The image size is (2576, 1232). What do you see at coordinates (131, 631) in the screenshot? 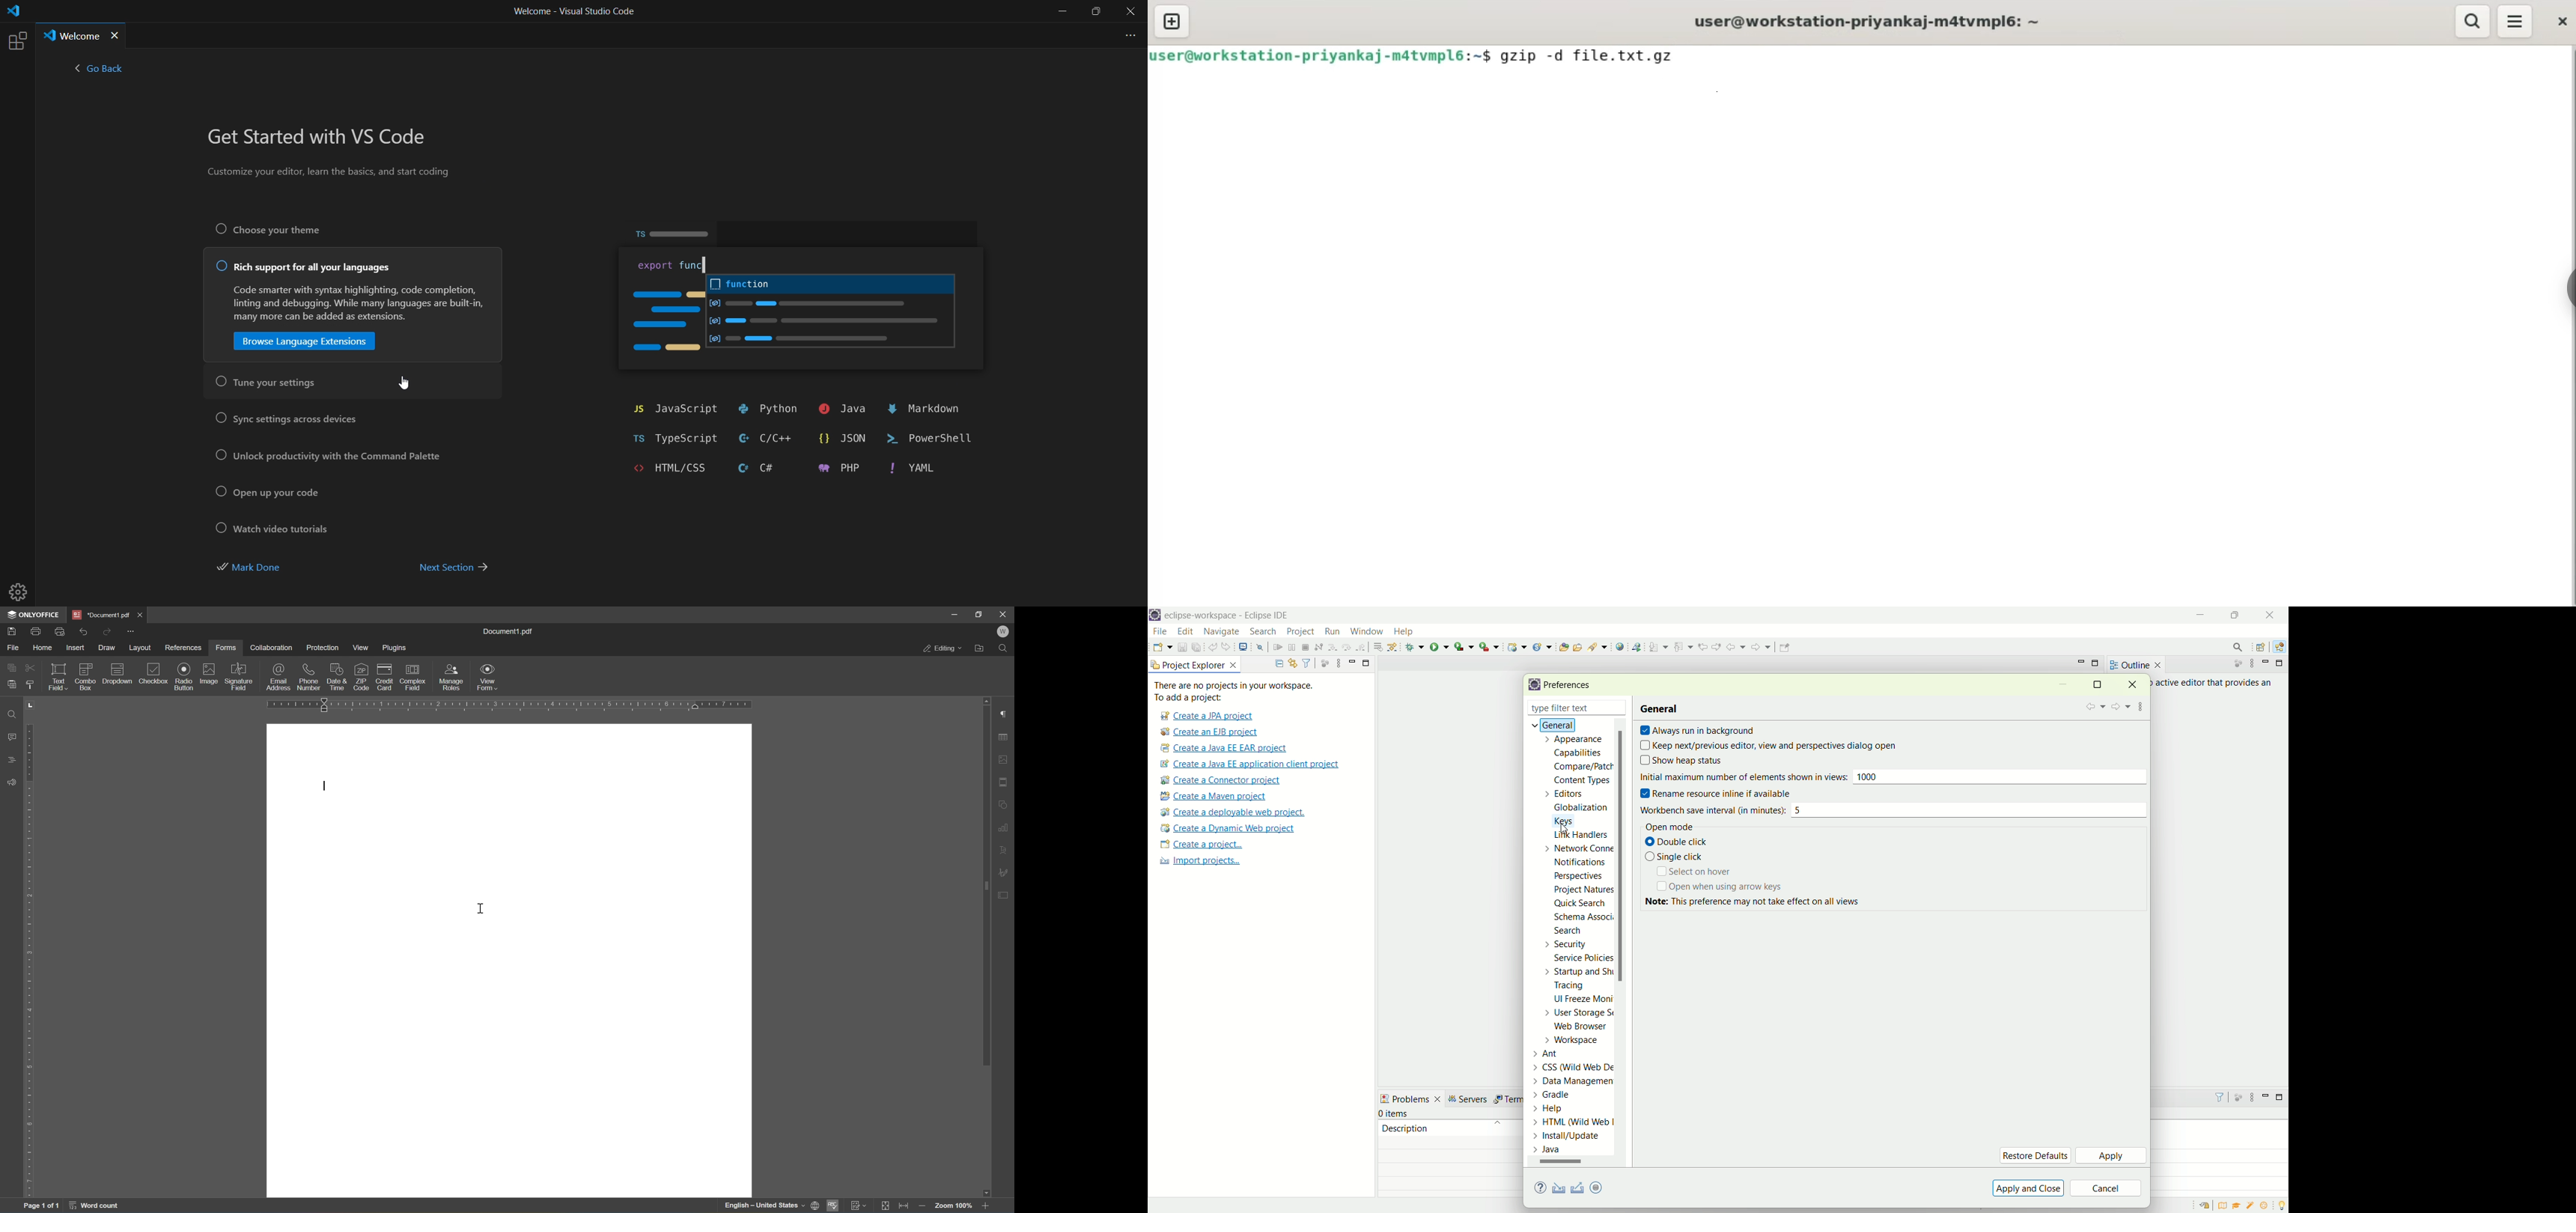
I see `customize quick access toolbar` at bounding box center [131, 631].